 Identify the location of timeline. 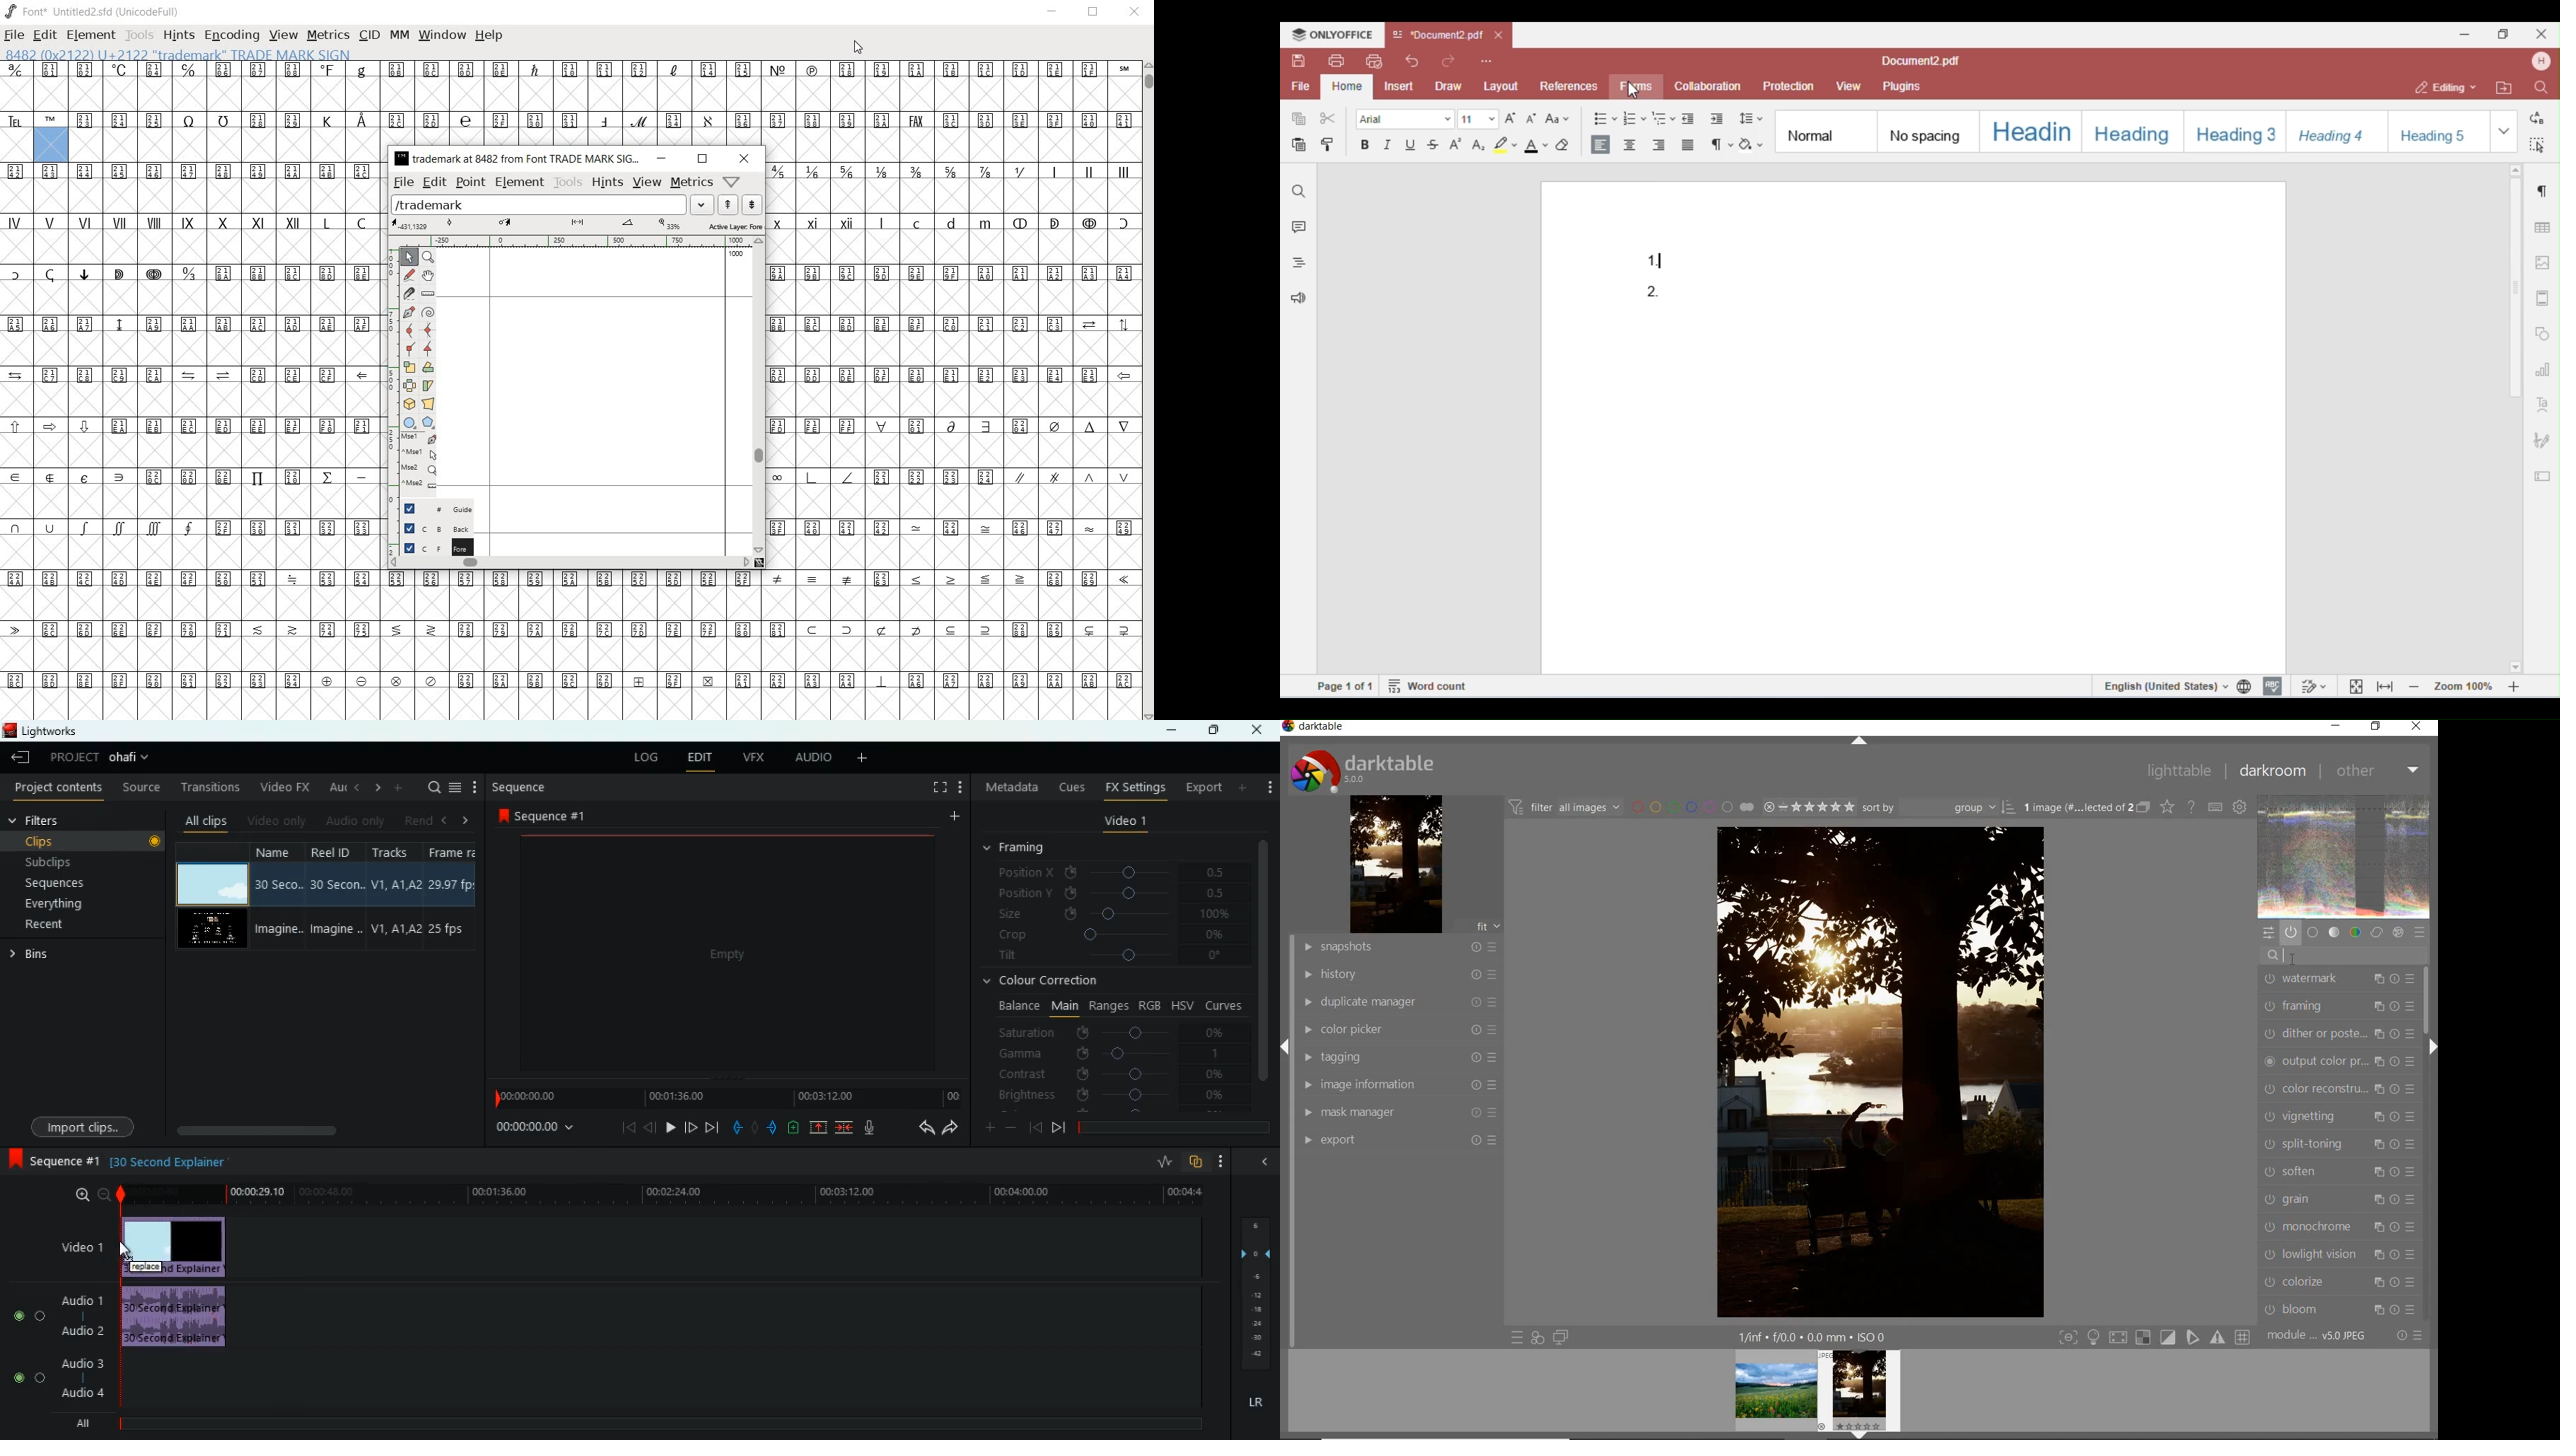
(1170, 1125).